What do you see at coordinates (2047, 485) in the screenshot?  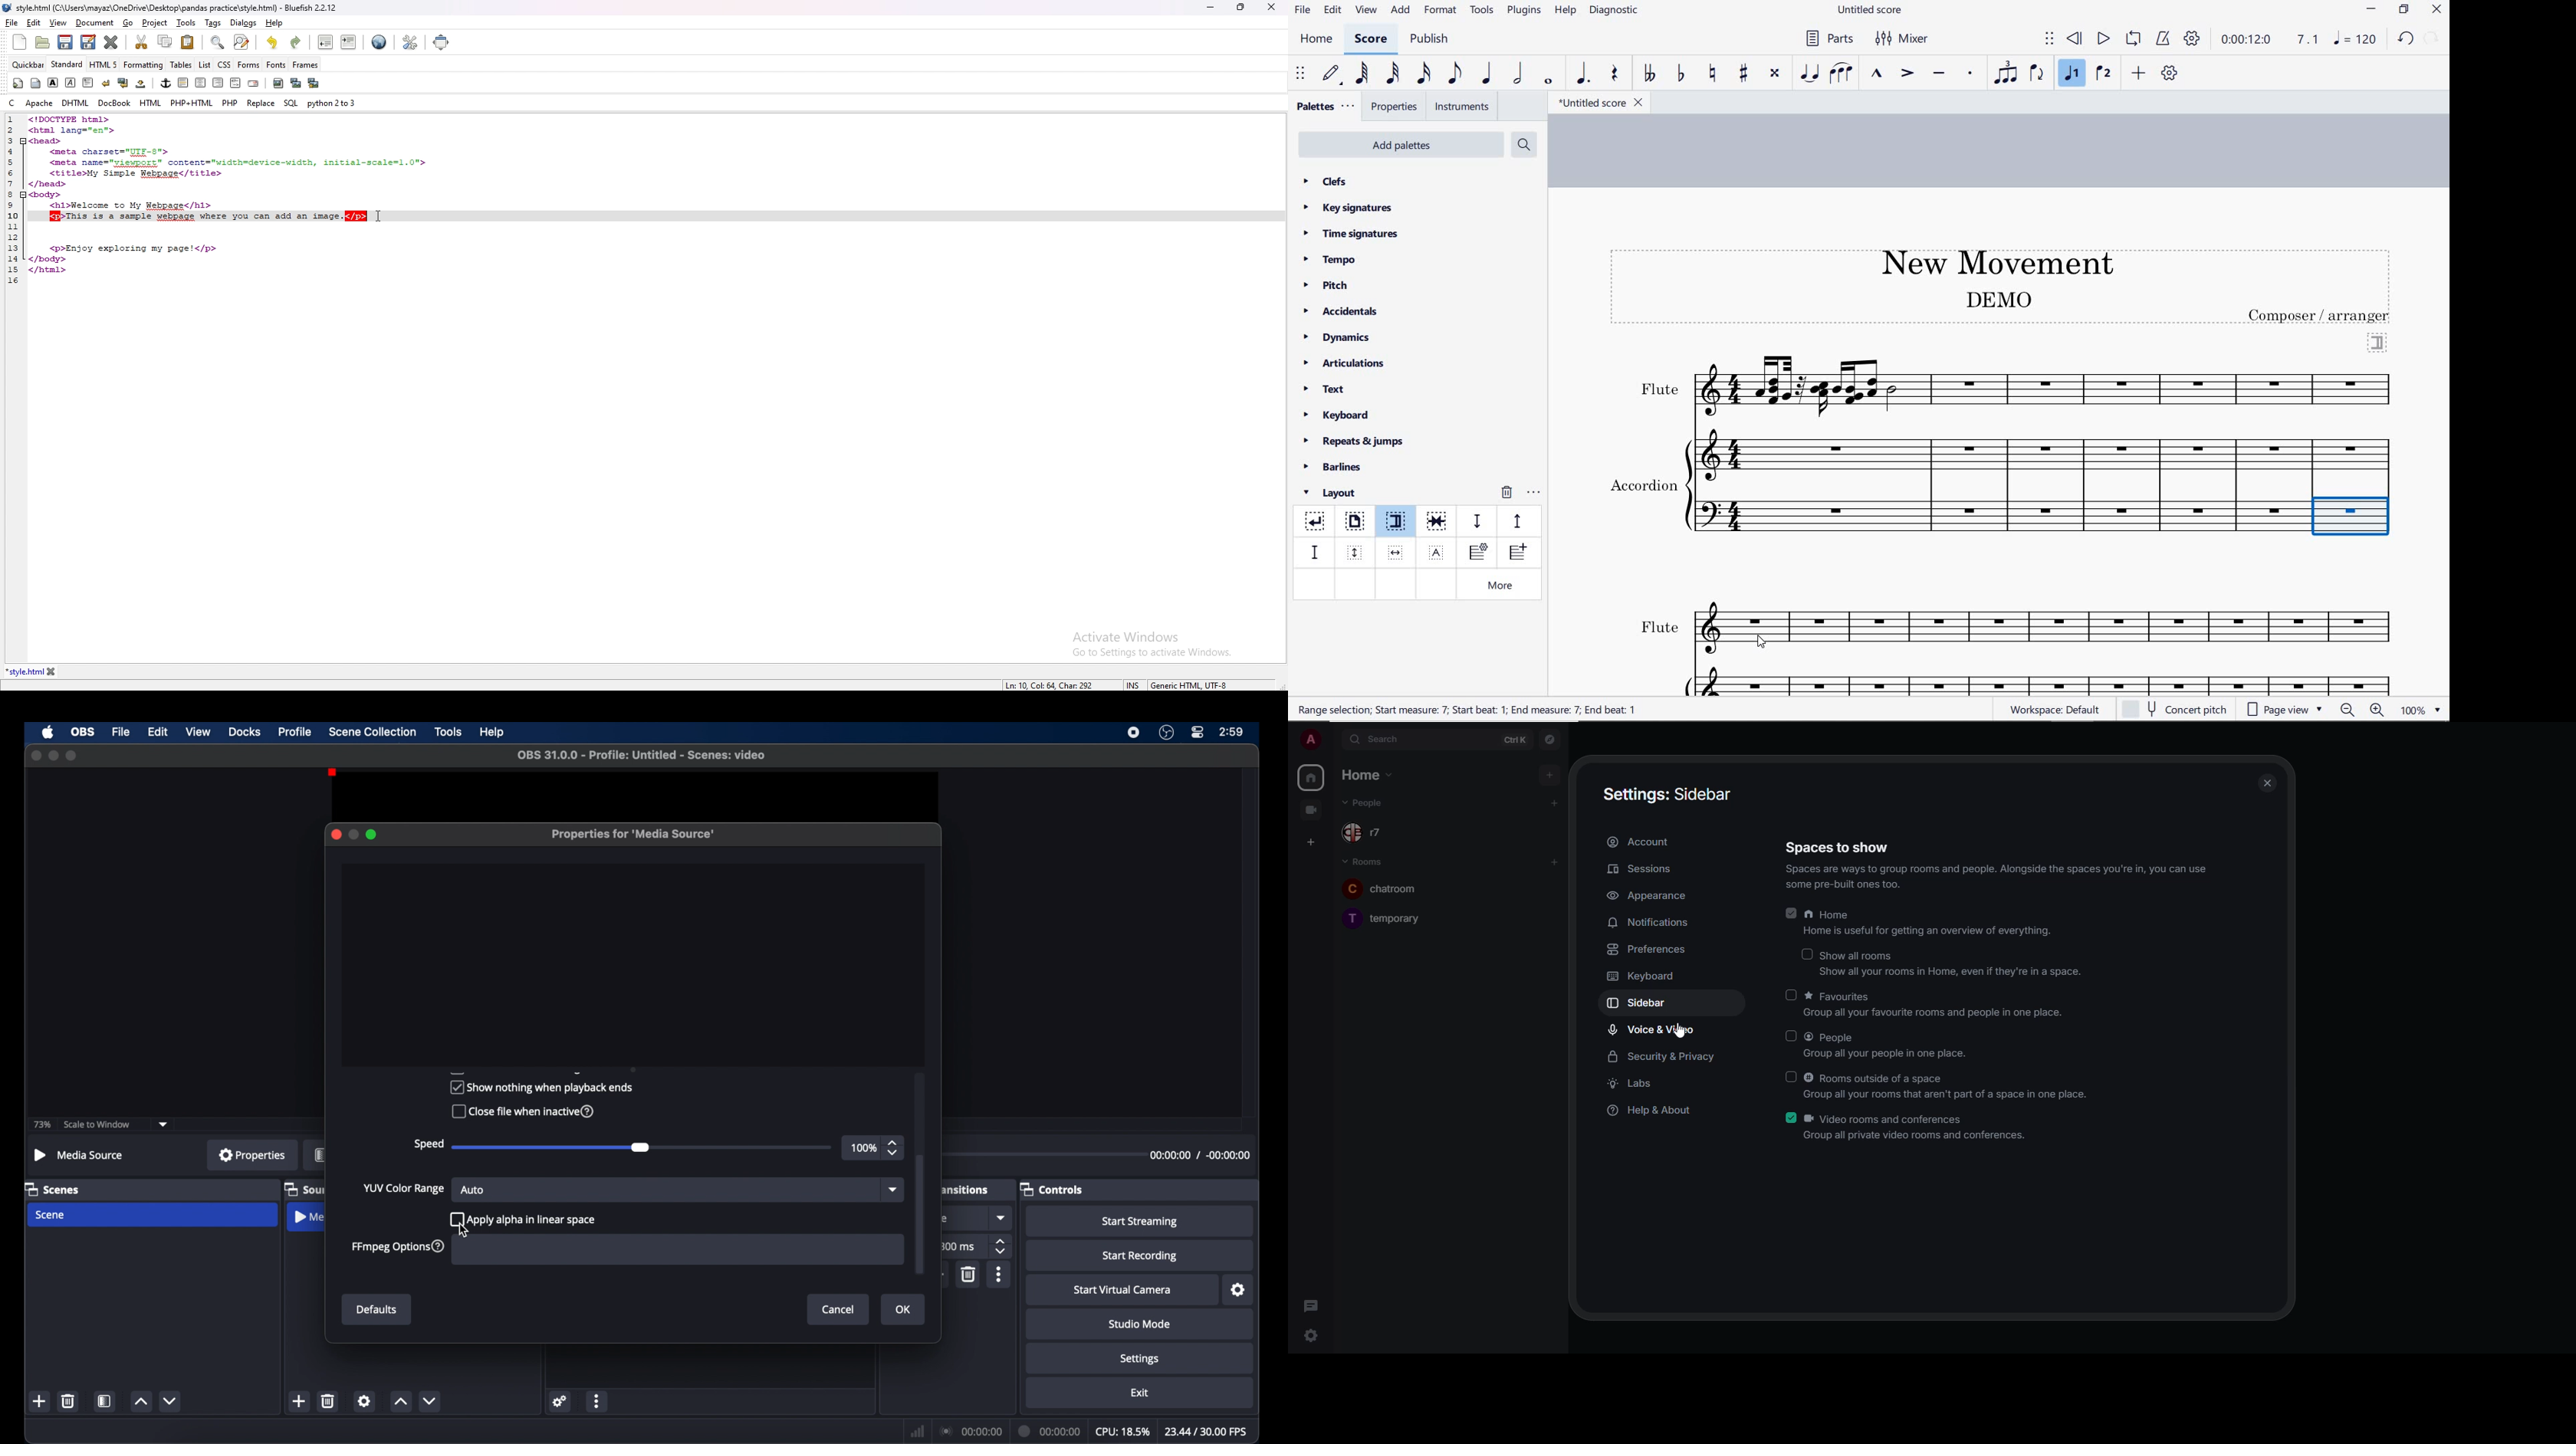 I see `Instrument: Accordion` at bounding box center [2047, 485].